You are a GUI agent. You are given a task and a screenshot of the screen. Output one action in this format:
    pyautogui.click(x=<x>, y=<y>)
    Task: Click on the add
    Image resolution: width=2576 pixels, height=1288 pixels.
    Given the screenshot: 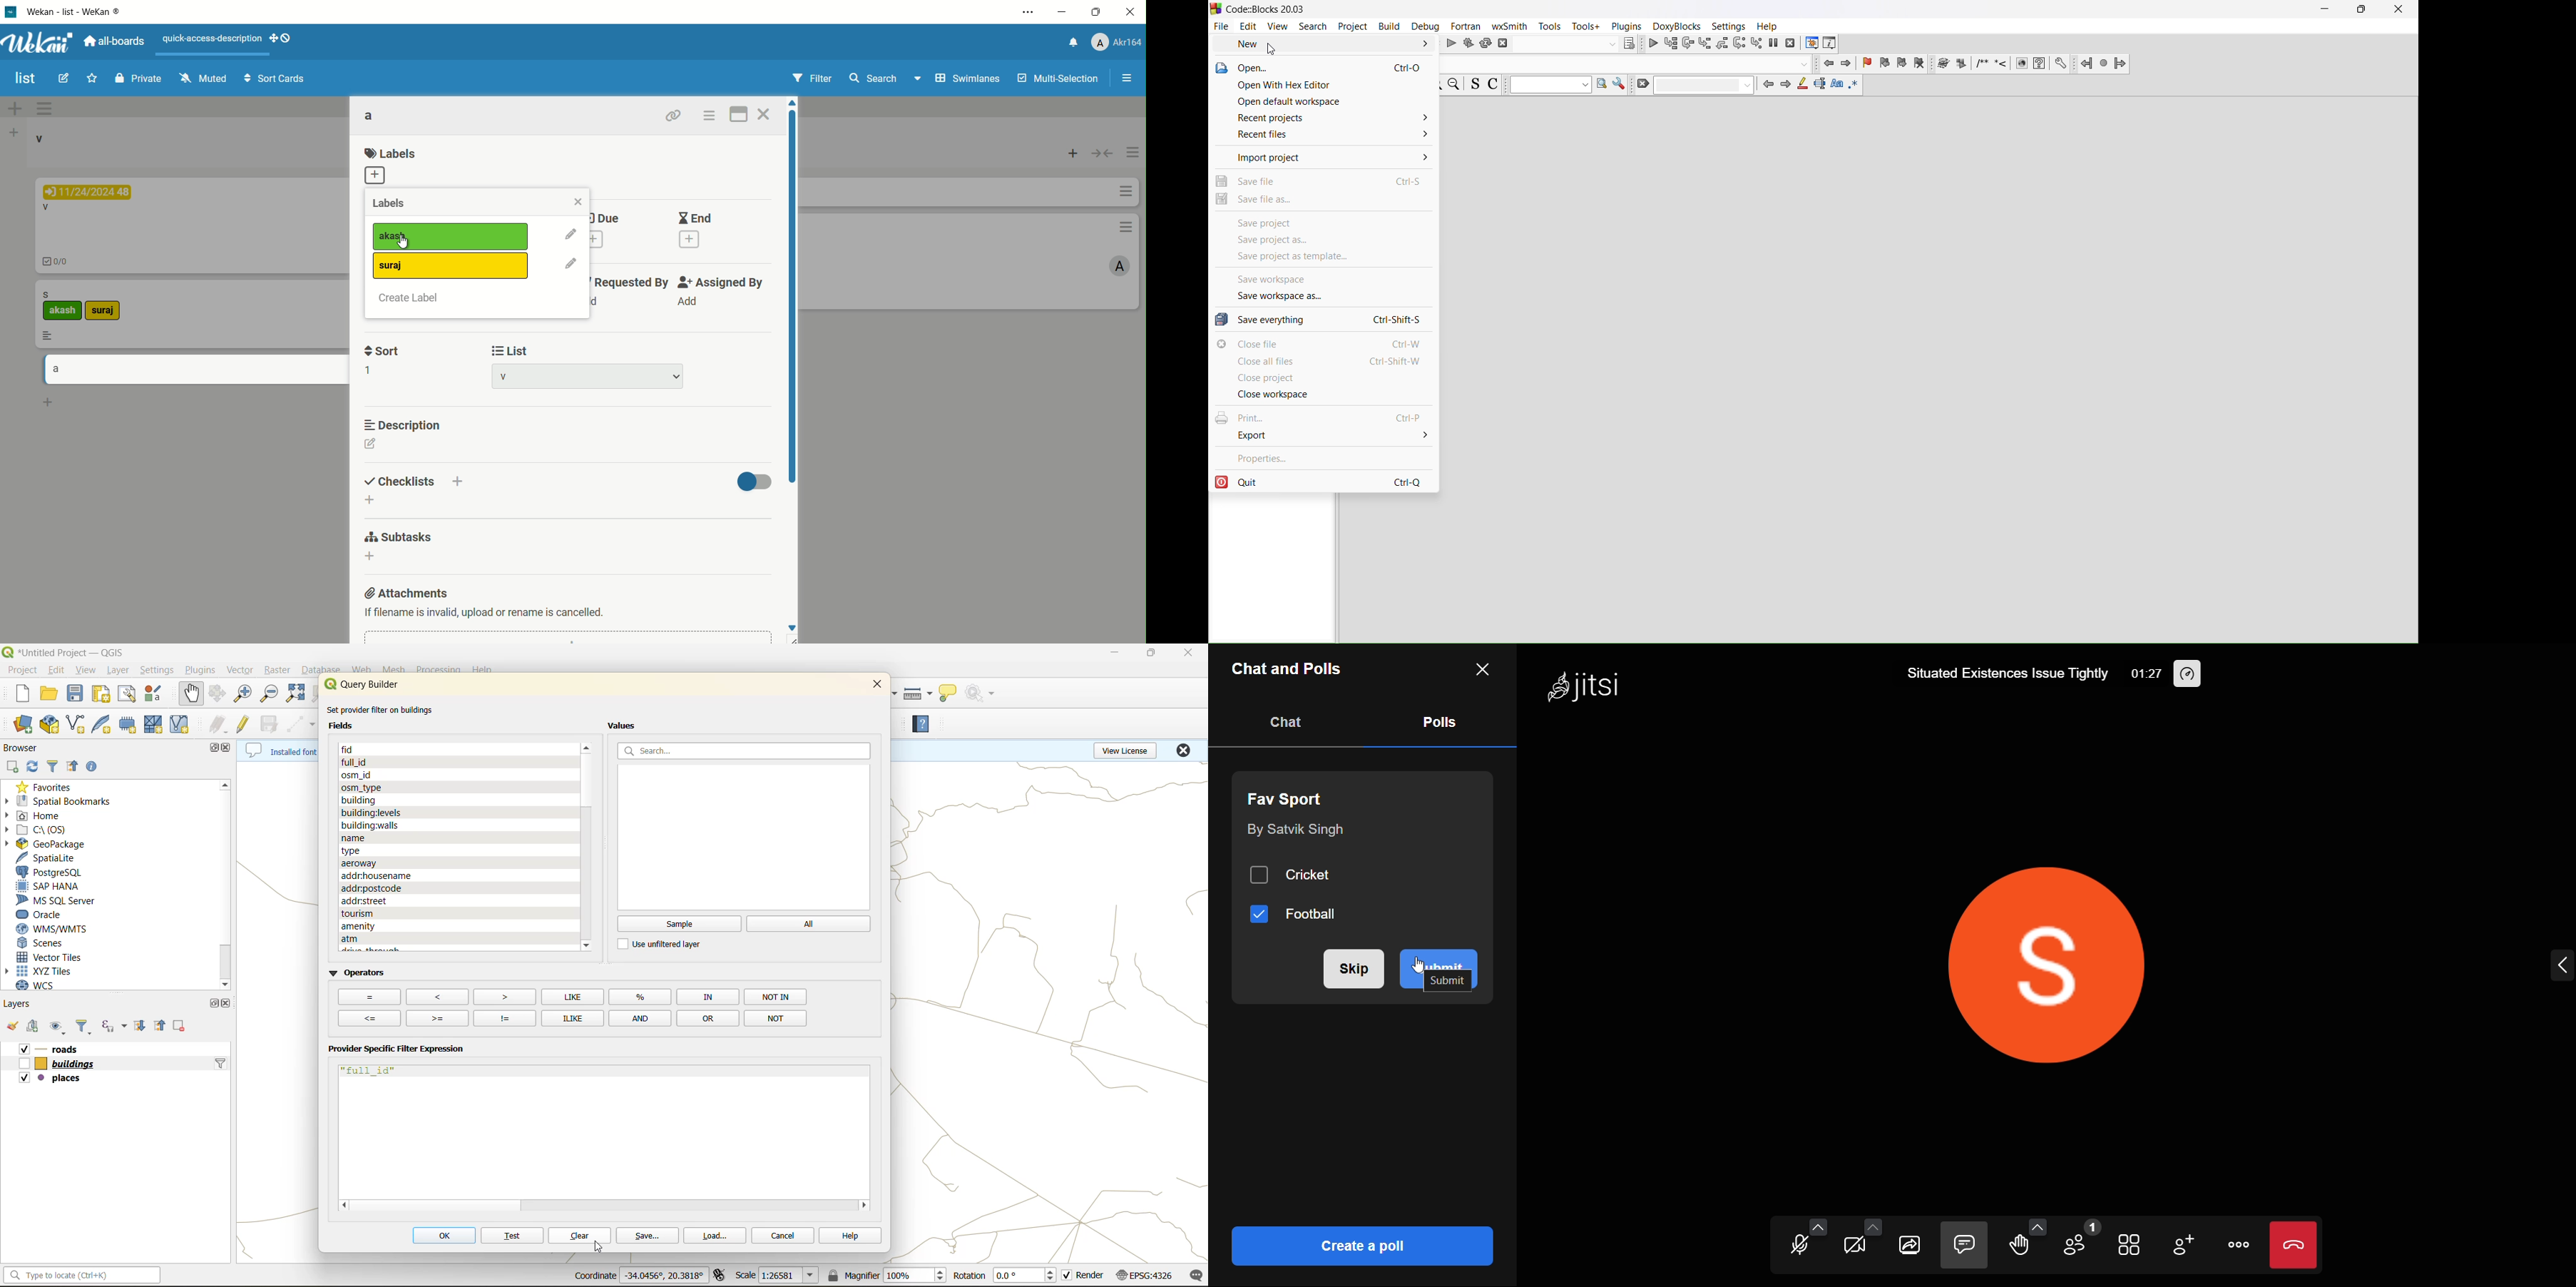 What is the action you would take?
    pyautogui.click(x=1074, y=154)
    